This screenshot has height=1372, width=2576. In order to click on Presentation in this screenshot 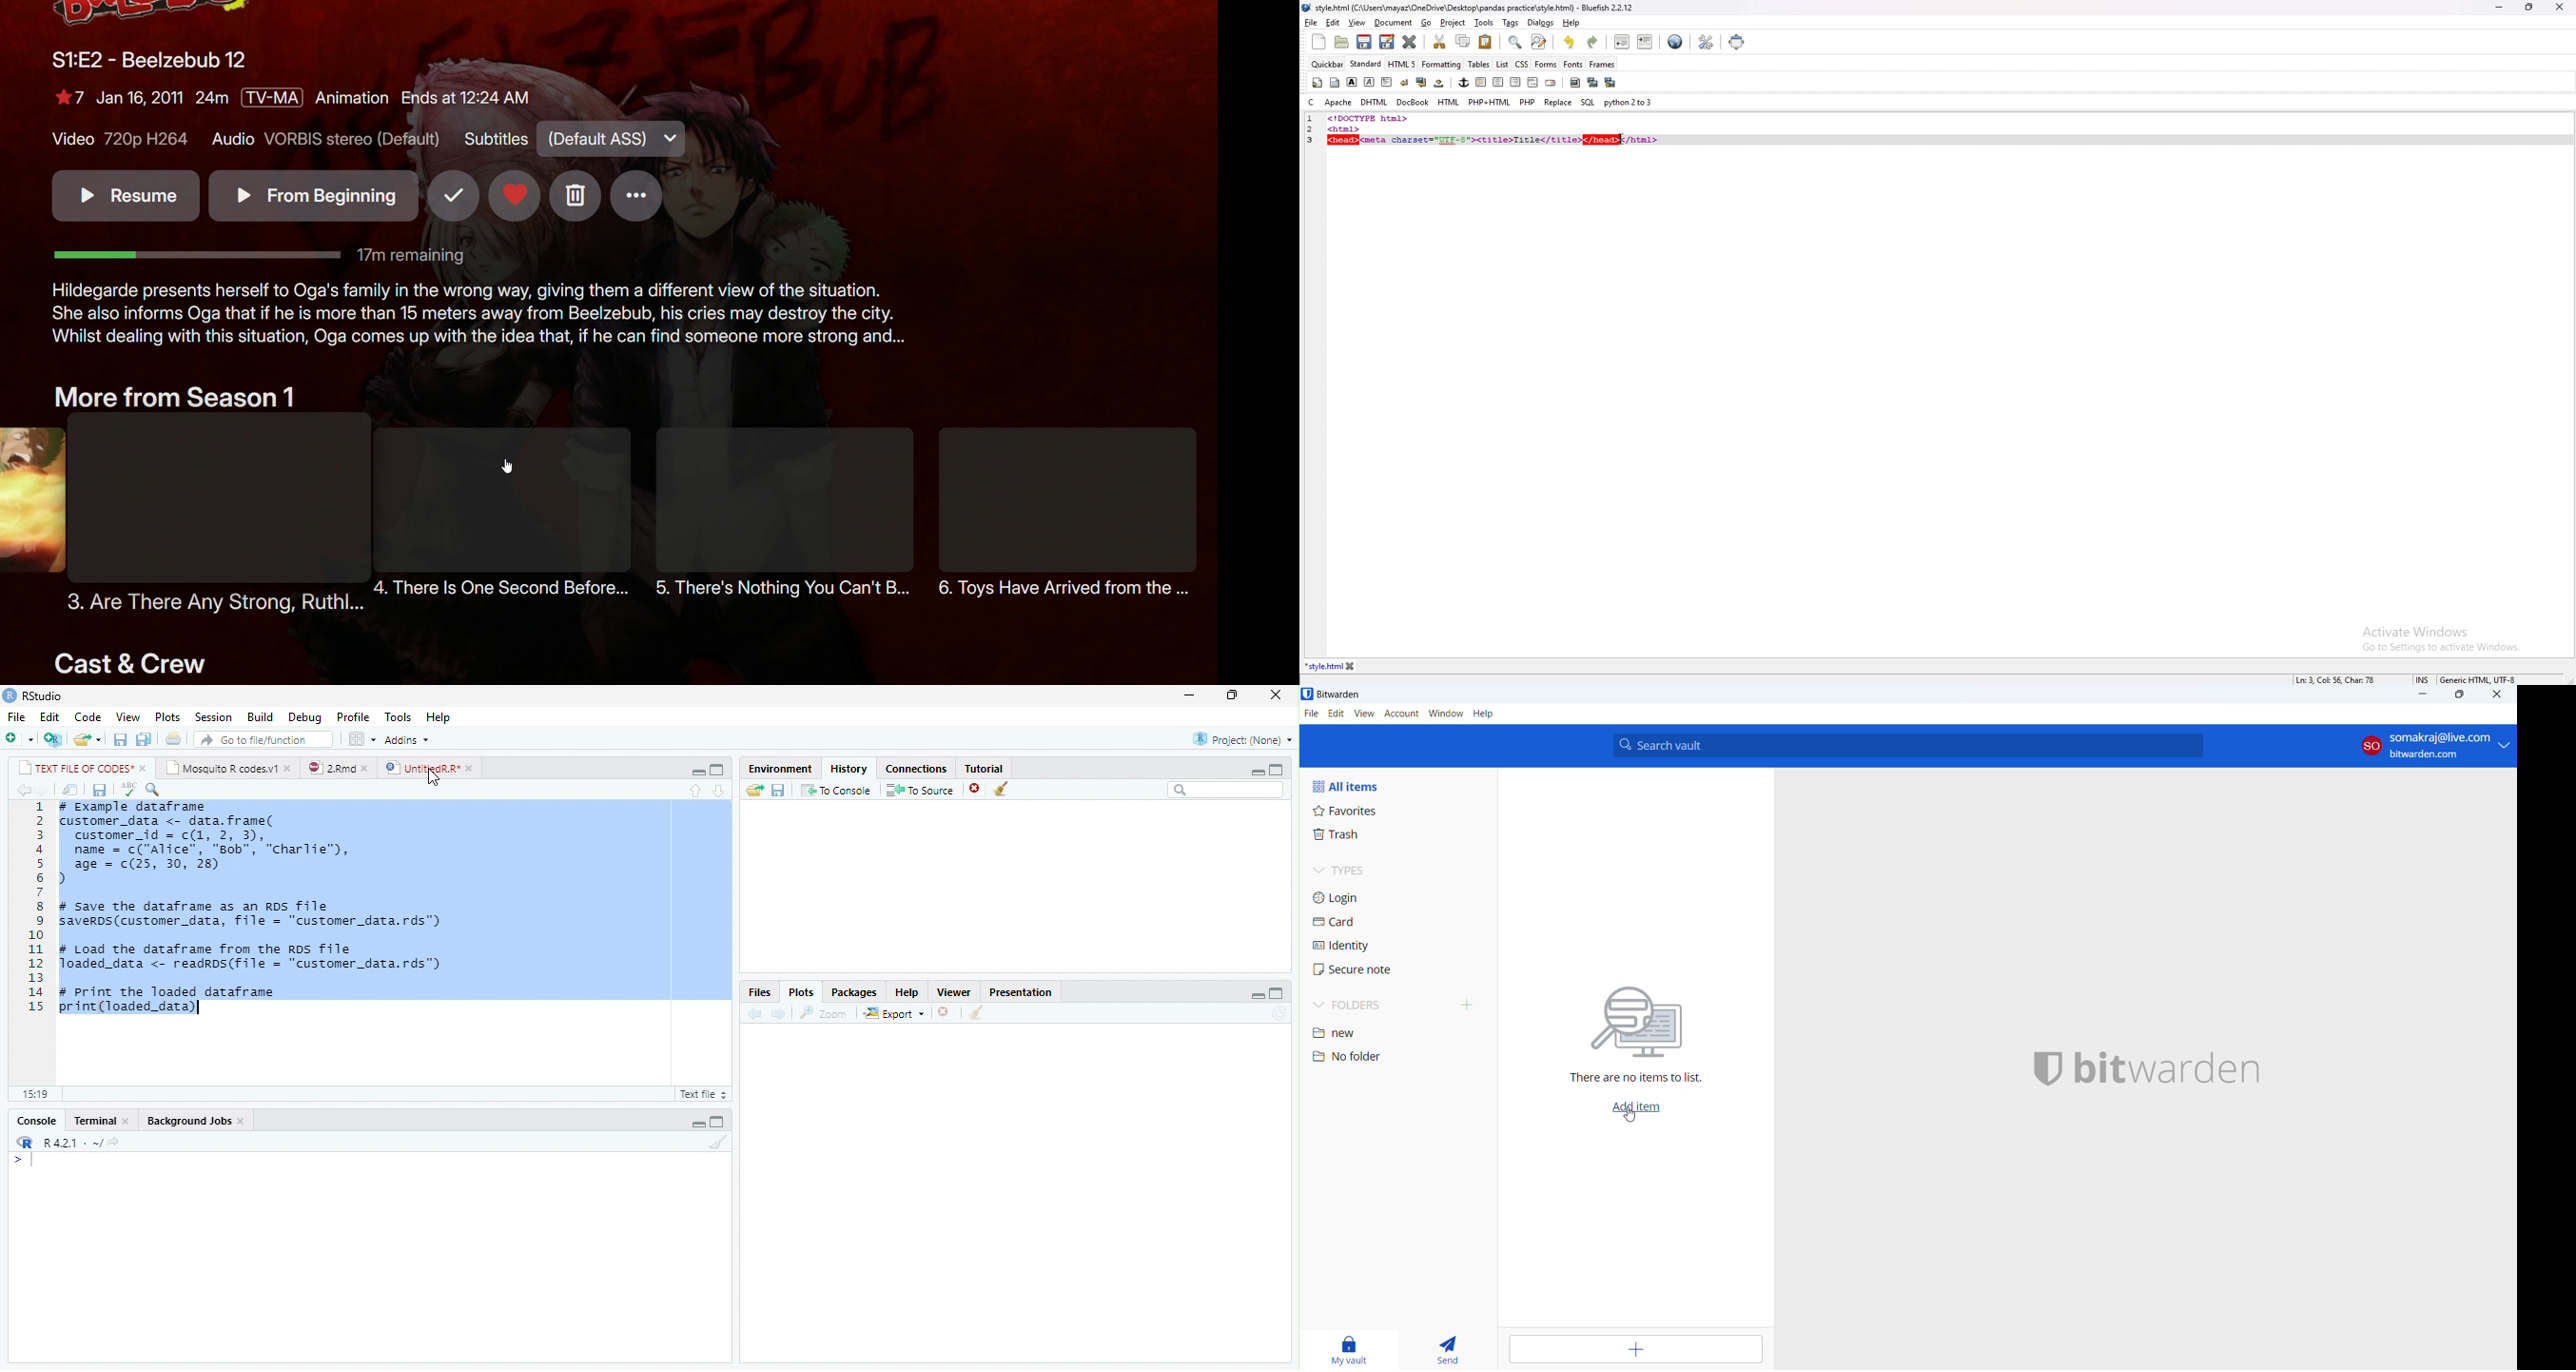, I will do `click(1020, 991)`.